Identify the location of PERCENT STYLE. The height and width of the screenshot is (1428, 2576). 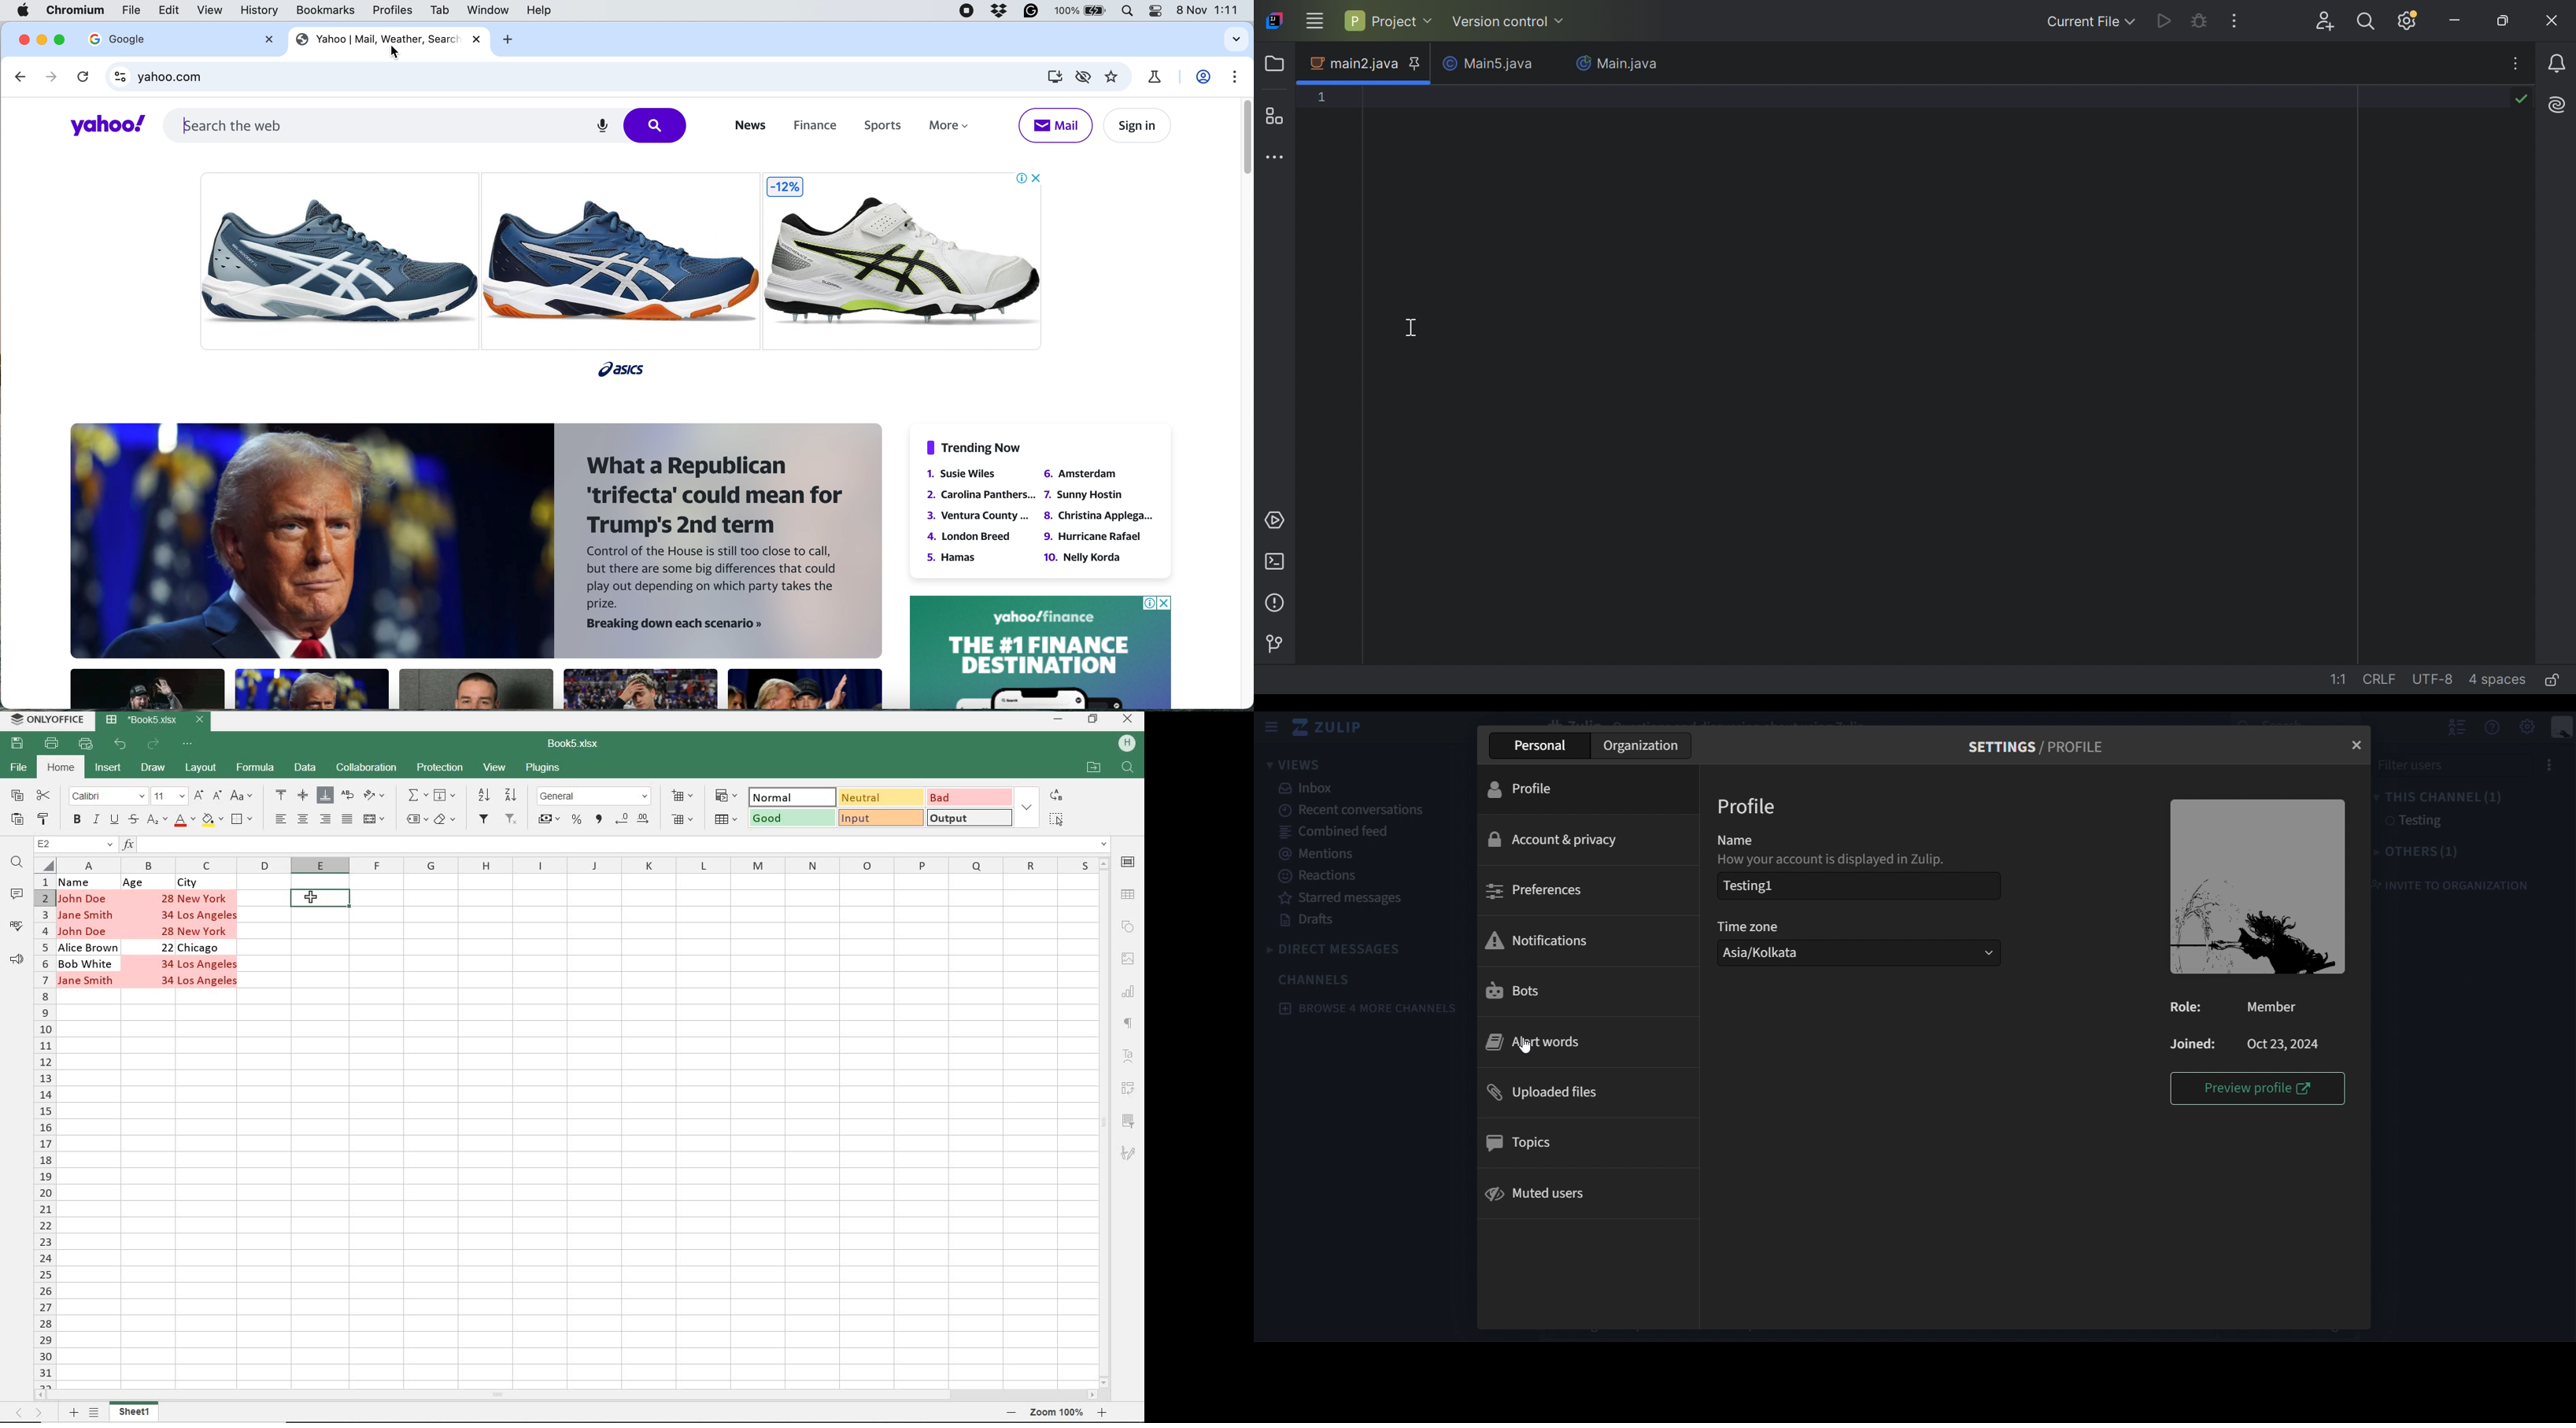
(578, 821).